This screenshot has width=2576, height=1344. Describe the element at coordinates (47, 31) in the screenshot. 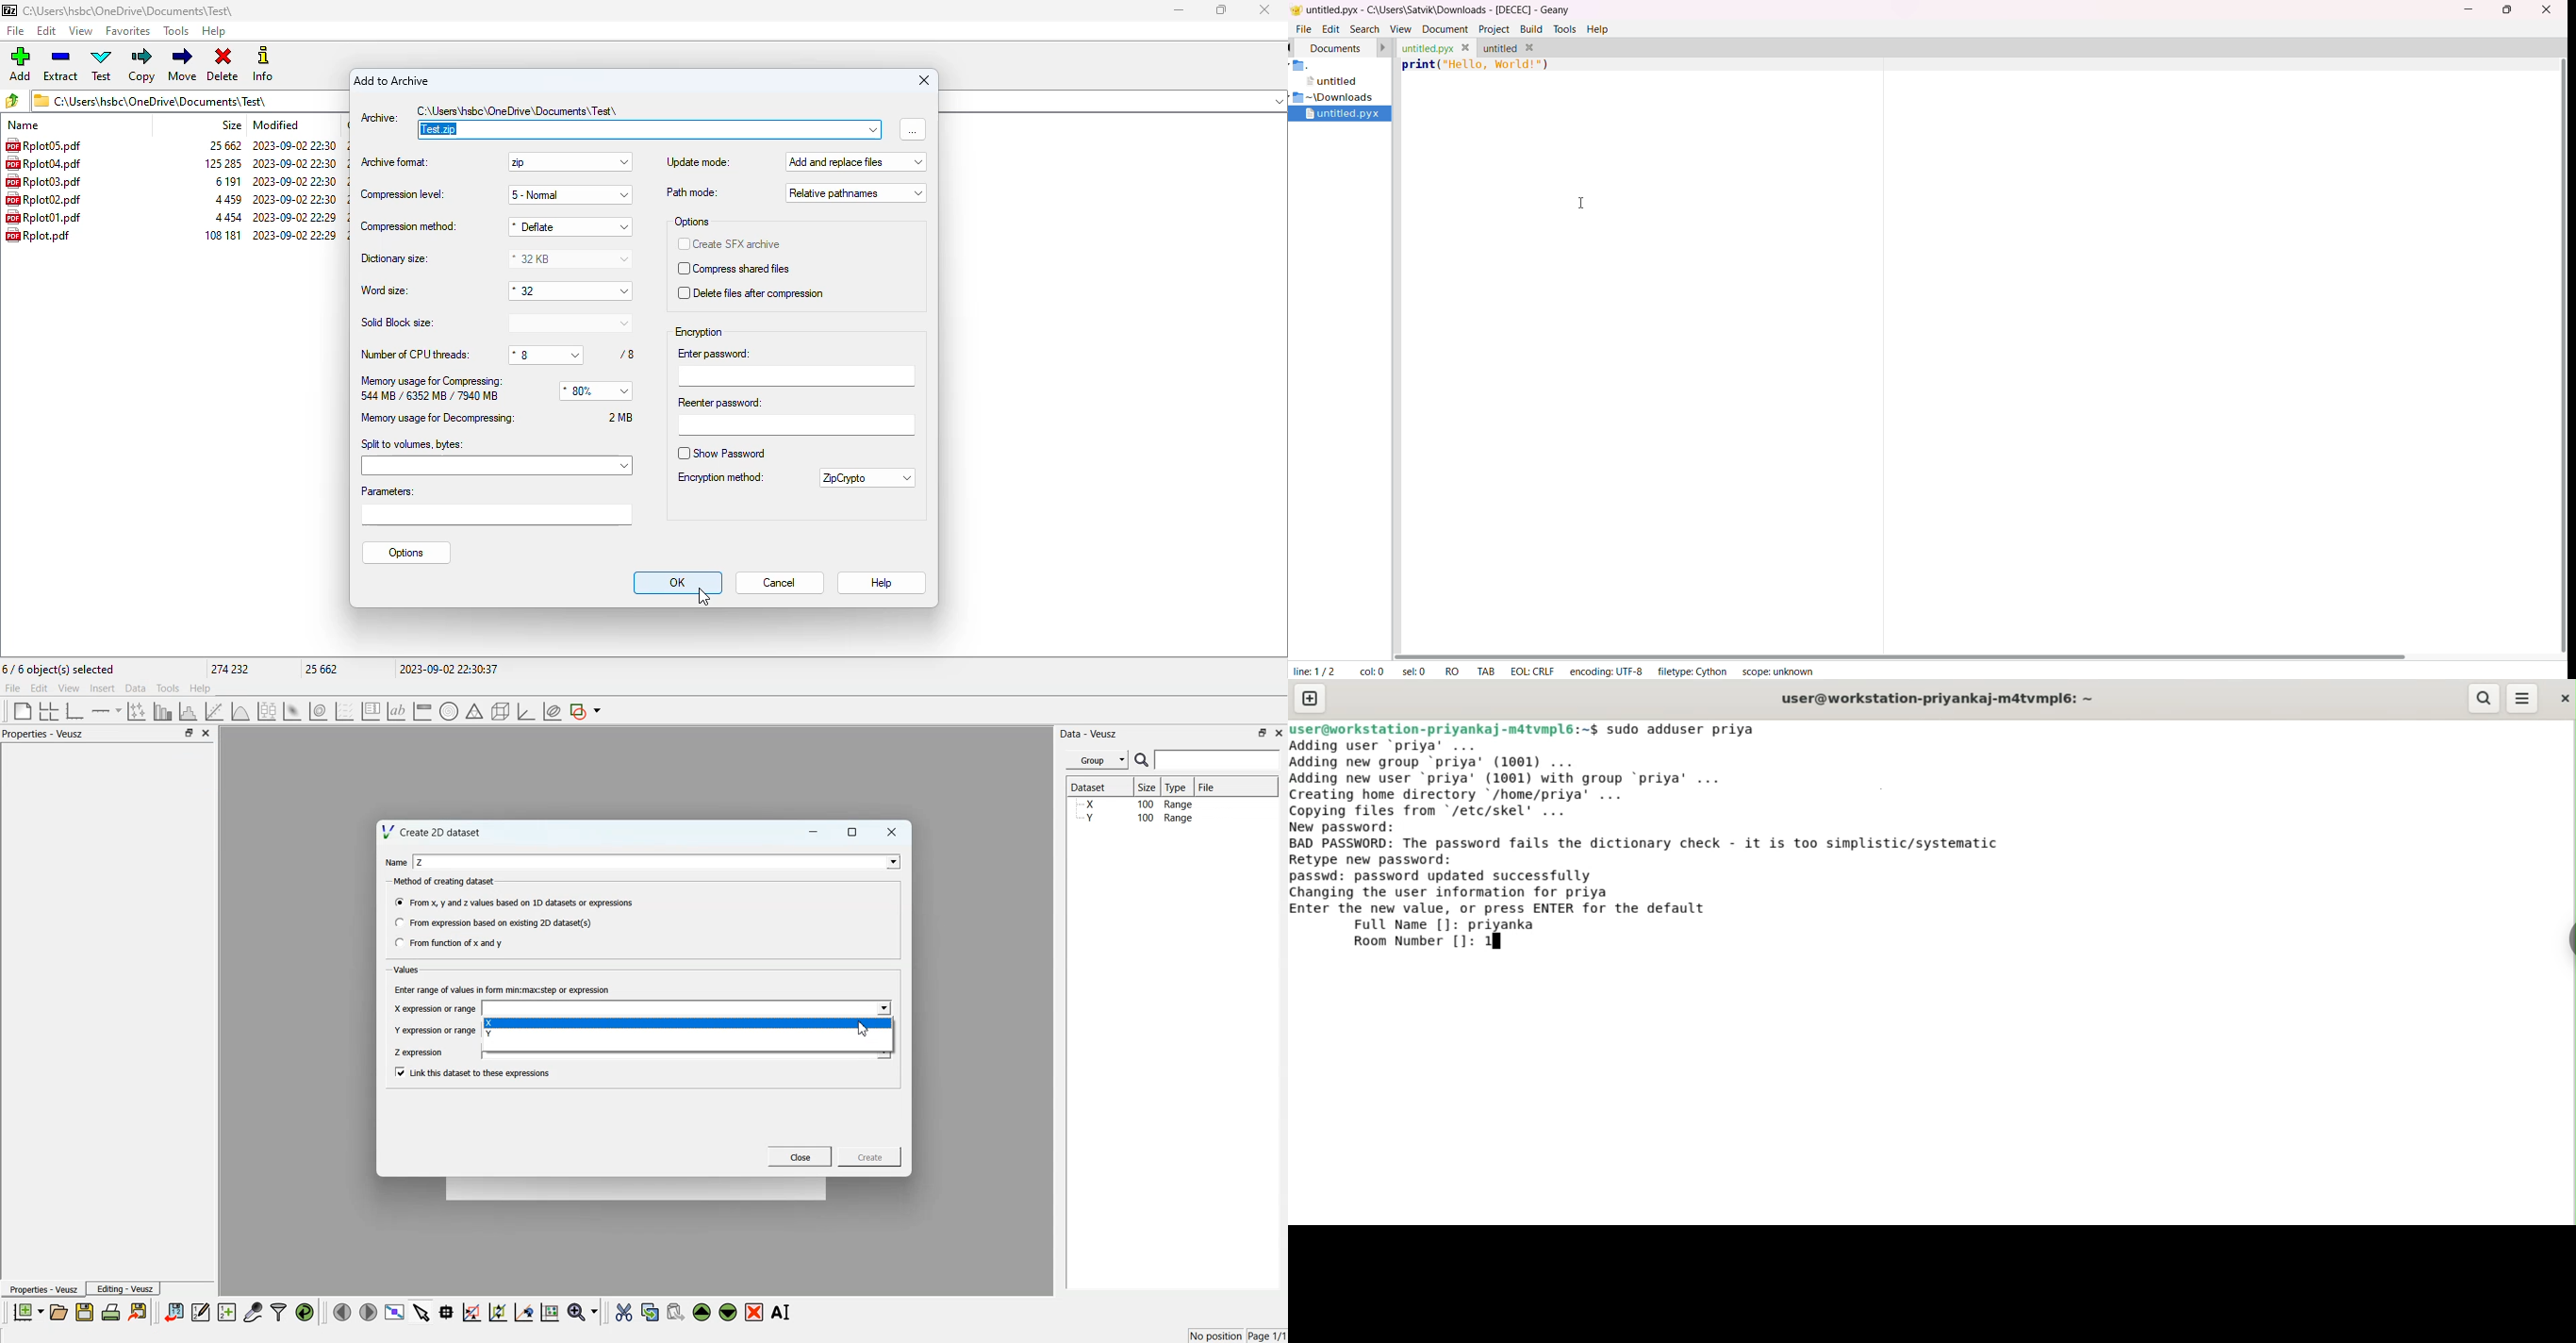

I see `edit` at that location.